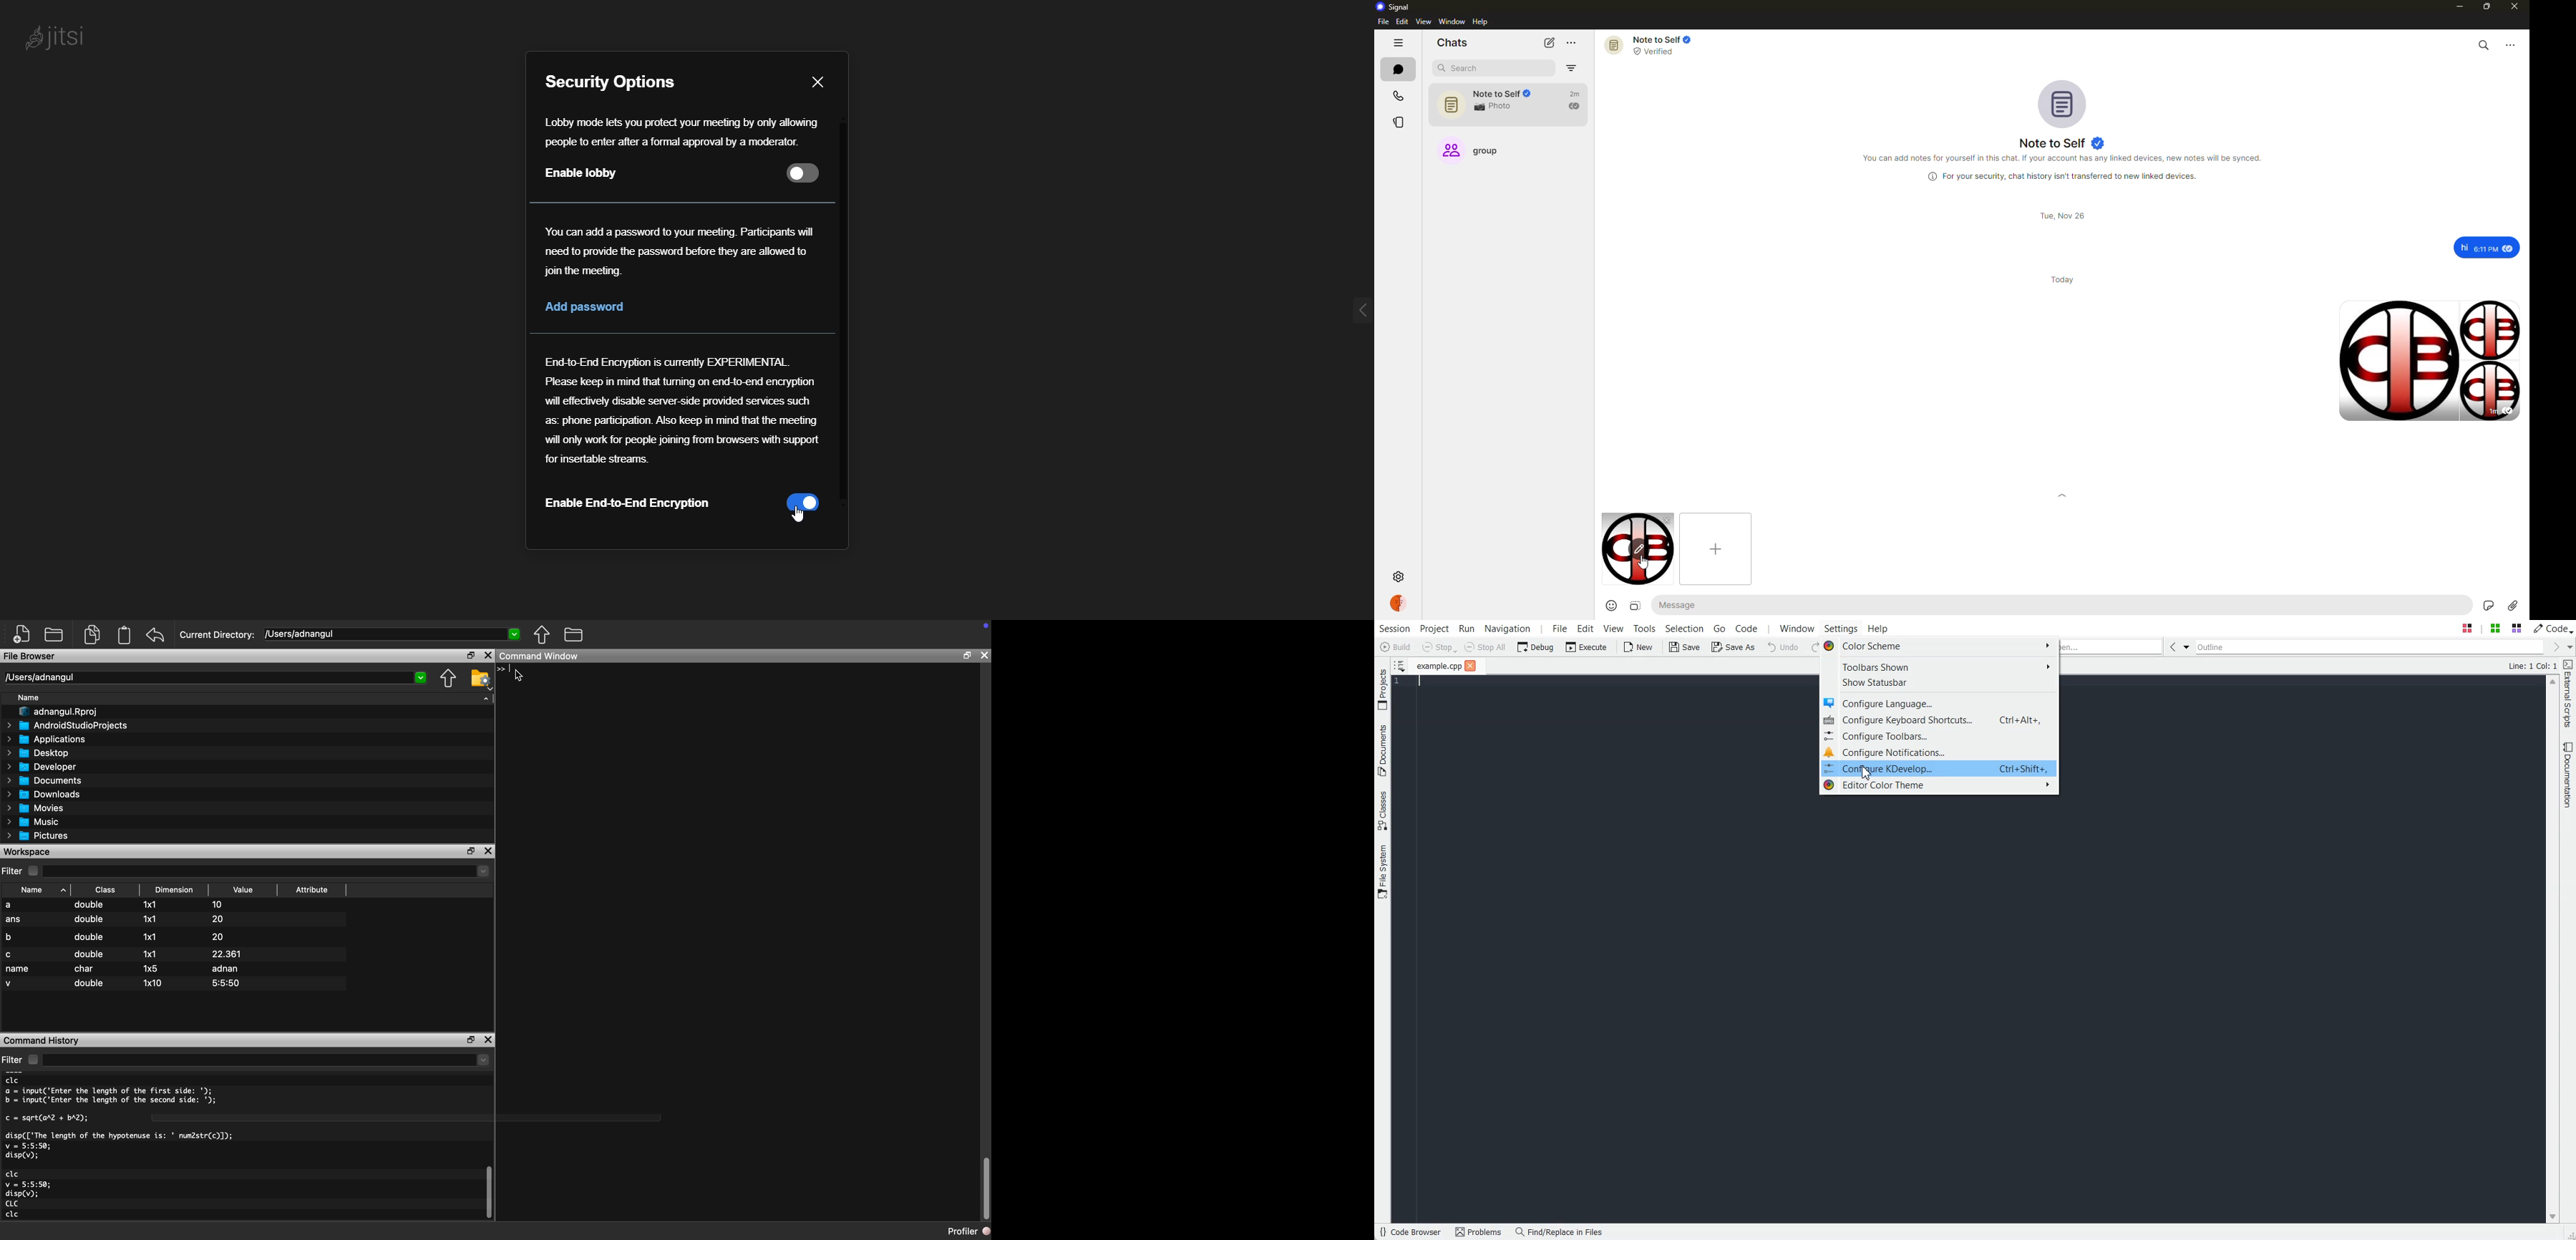  What do you see at coordinates (470, 850) in the screenshot?
I see `Restore` at bounding box center [470, 850].